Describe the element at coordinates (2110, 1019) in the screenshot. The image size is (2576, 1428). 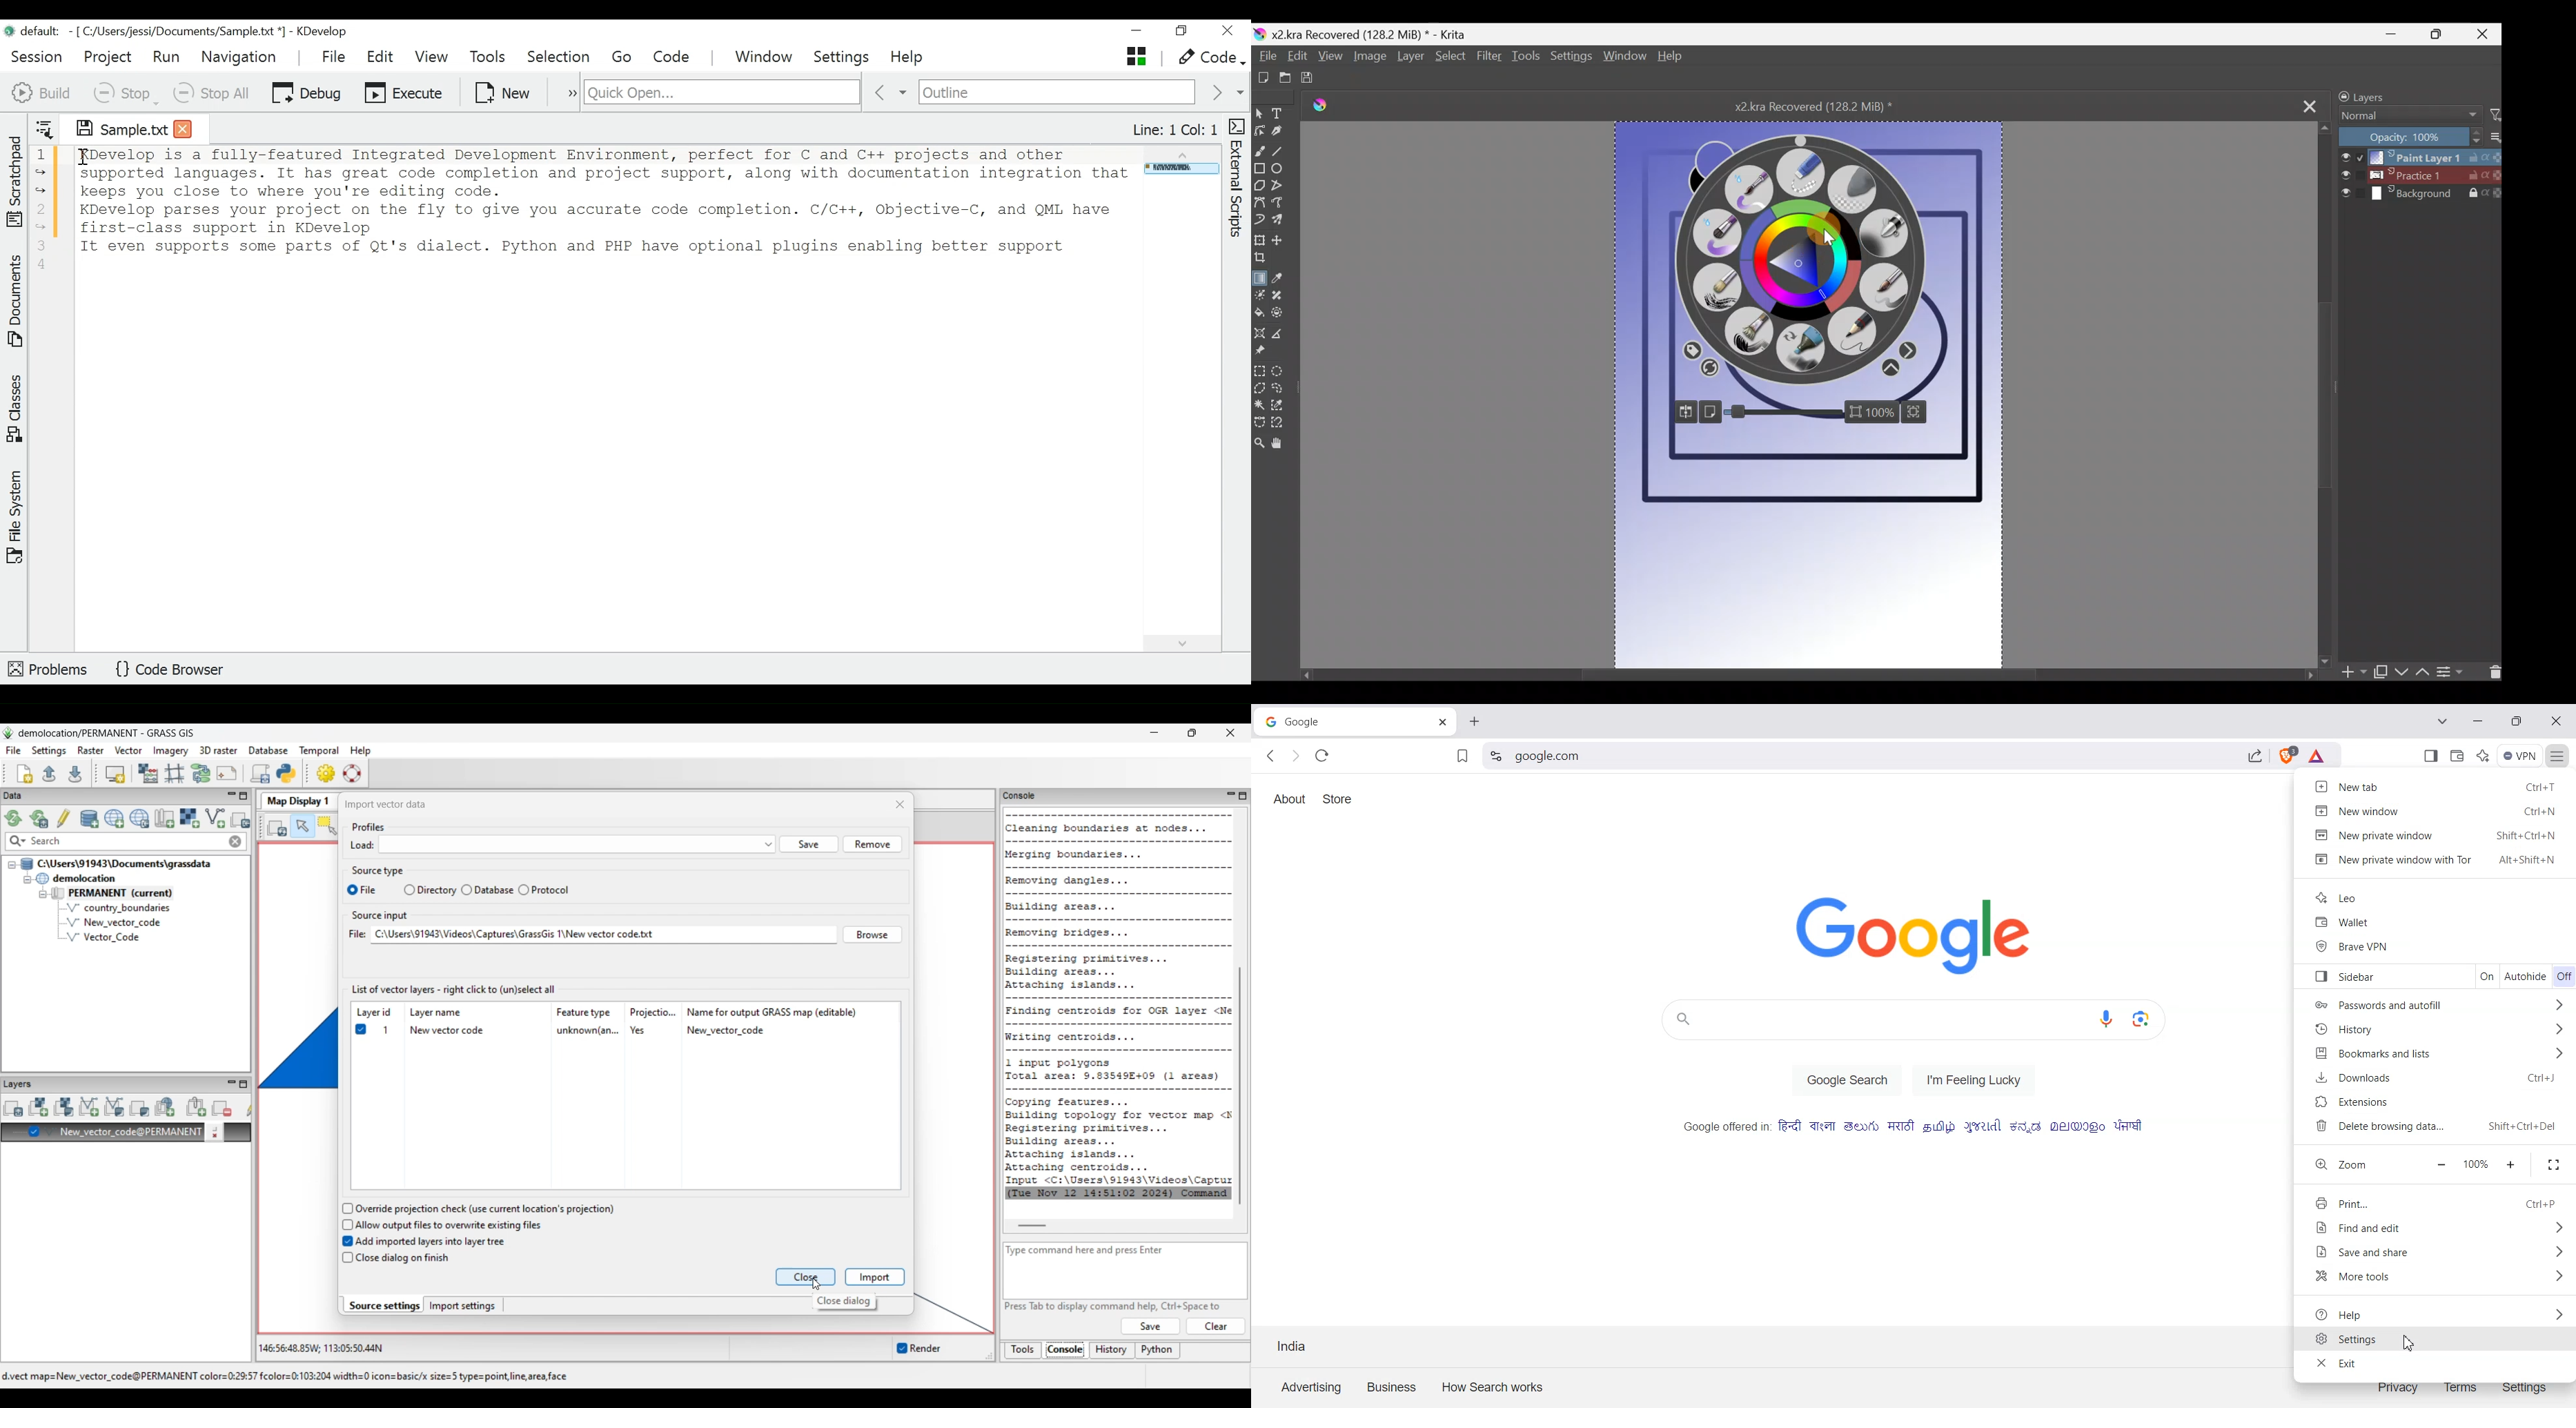
I see `Audio` at that location.